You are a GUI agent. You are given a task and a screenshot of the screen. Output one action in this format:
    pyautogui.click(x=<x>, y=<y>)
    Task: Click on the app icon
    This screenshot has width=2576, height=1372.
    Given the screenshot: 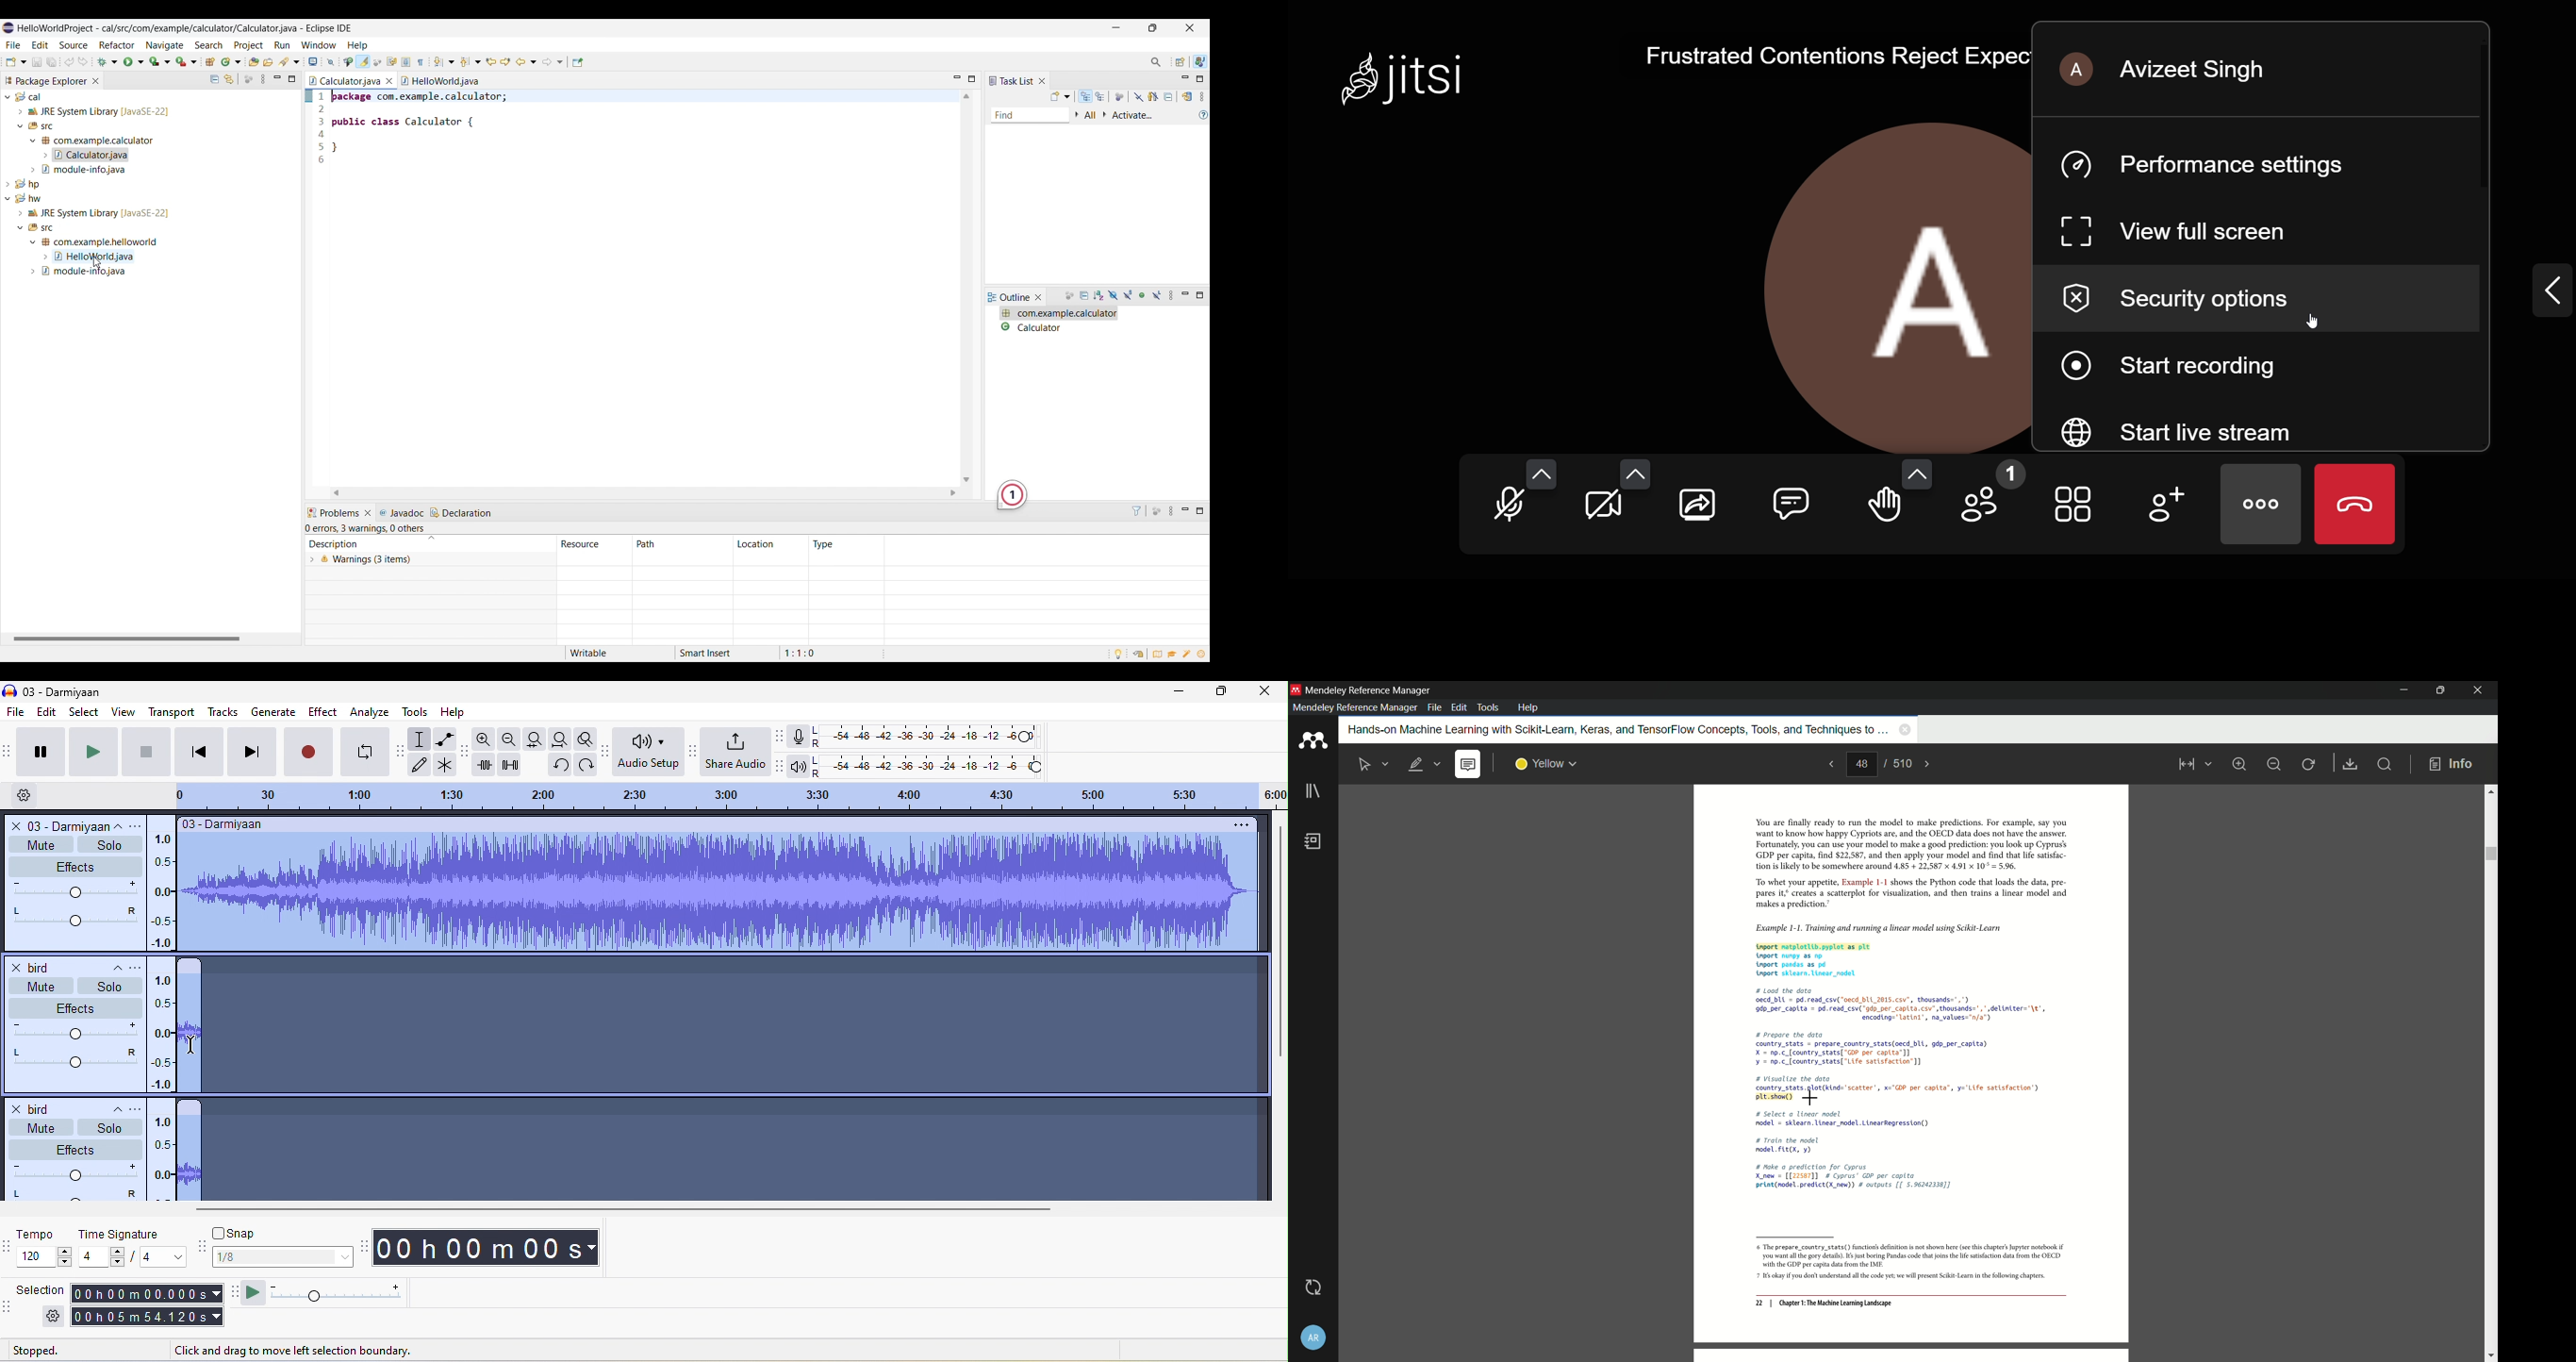 What is the action you would take?
    pyautogui.click(x=1313, y=741)
    